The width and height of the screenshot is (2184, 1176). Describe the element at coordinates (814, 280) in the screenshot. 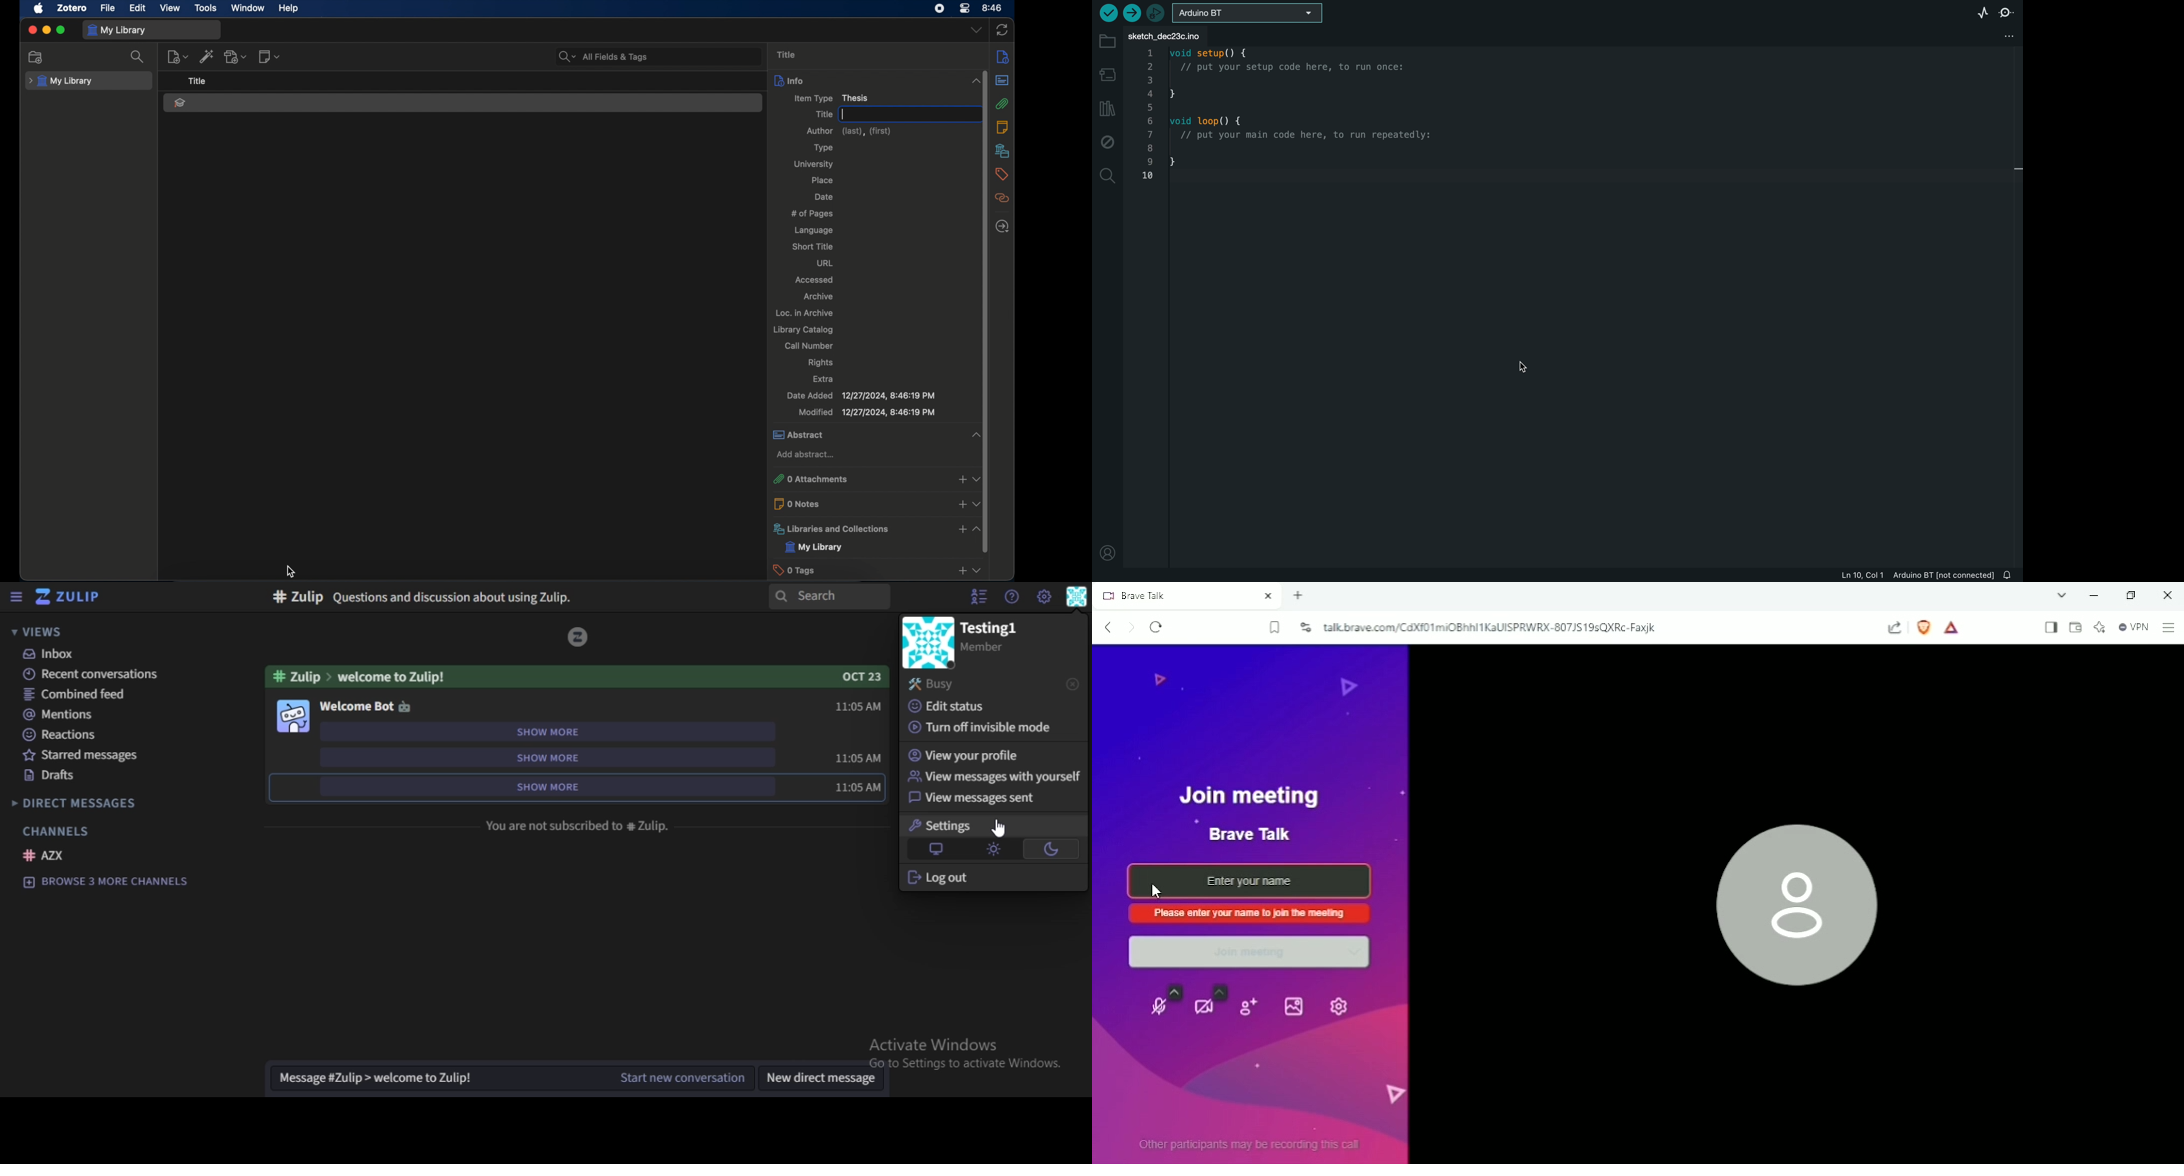

I see `accessed` at that location.